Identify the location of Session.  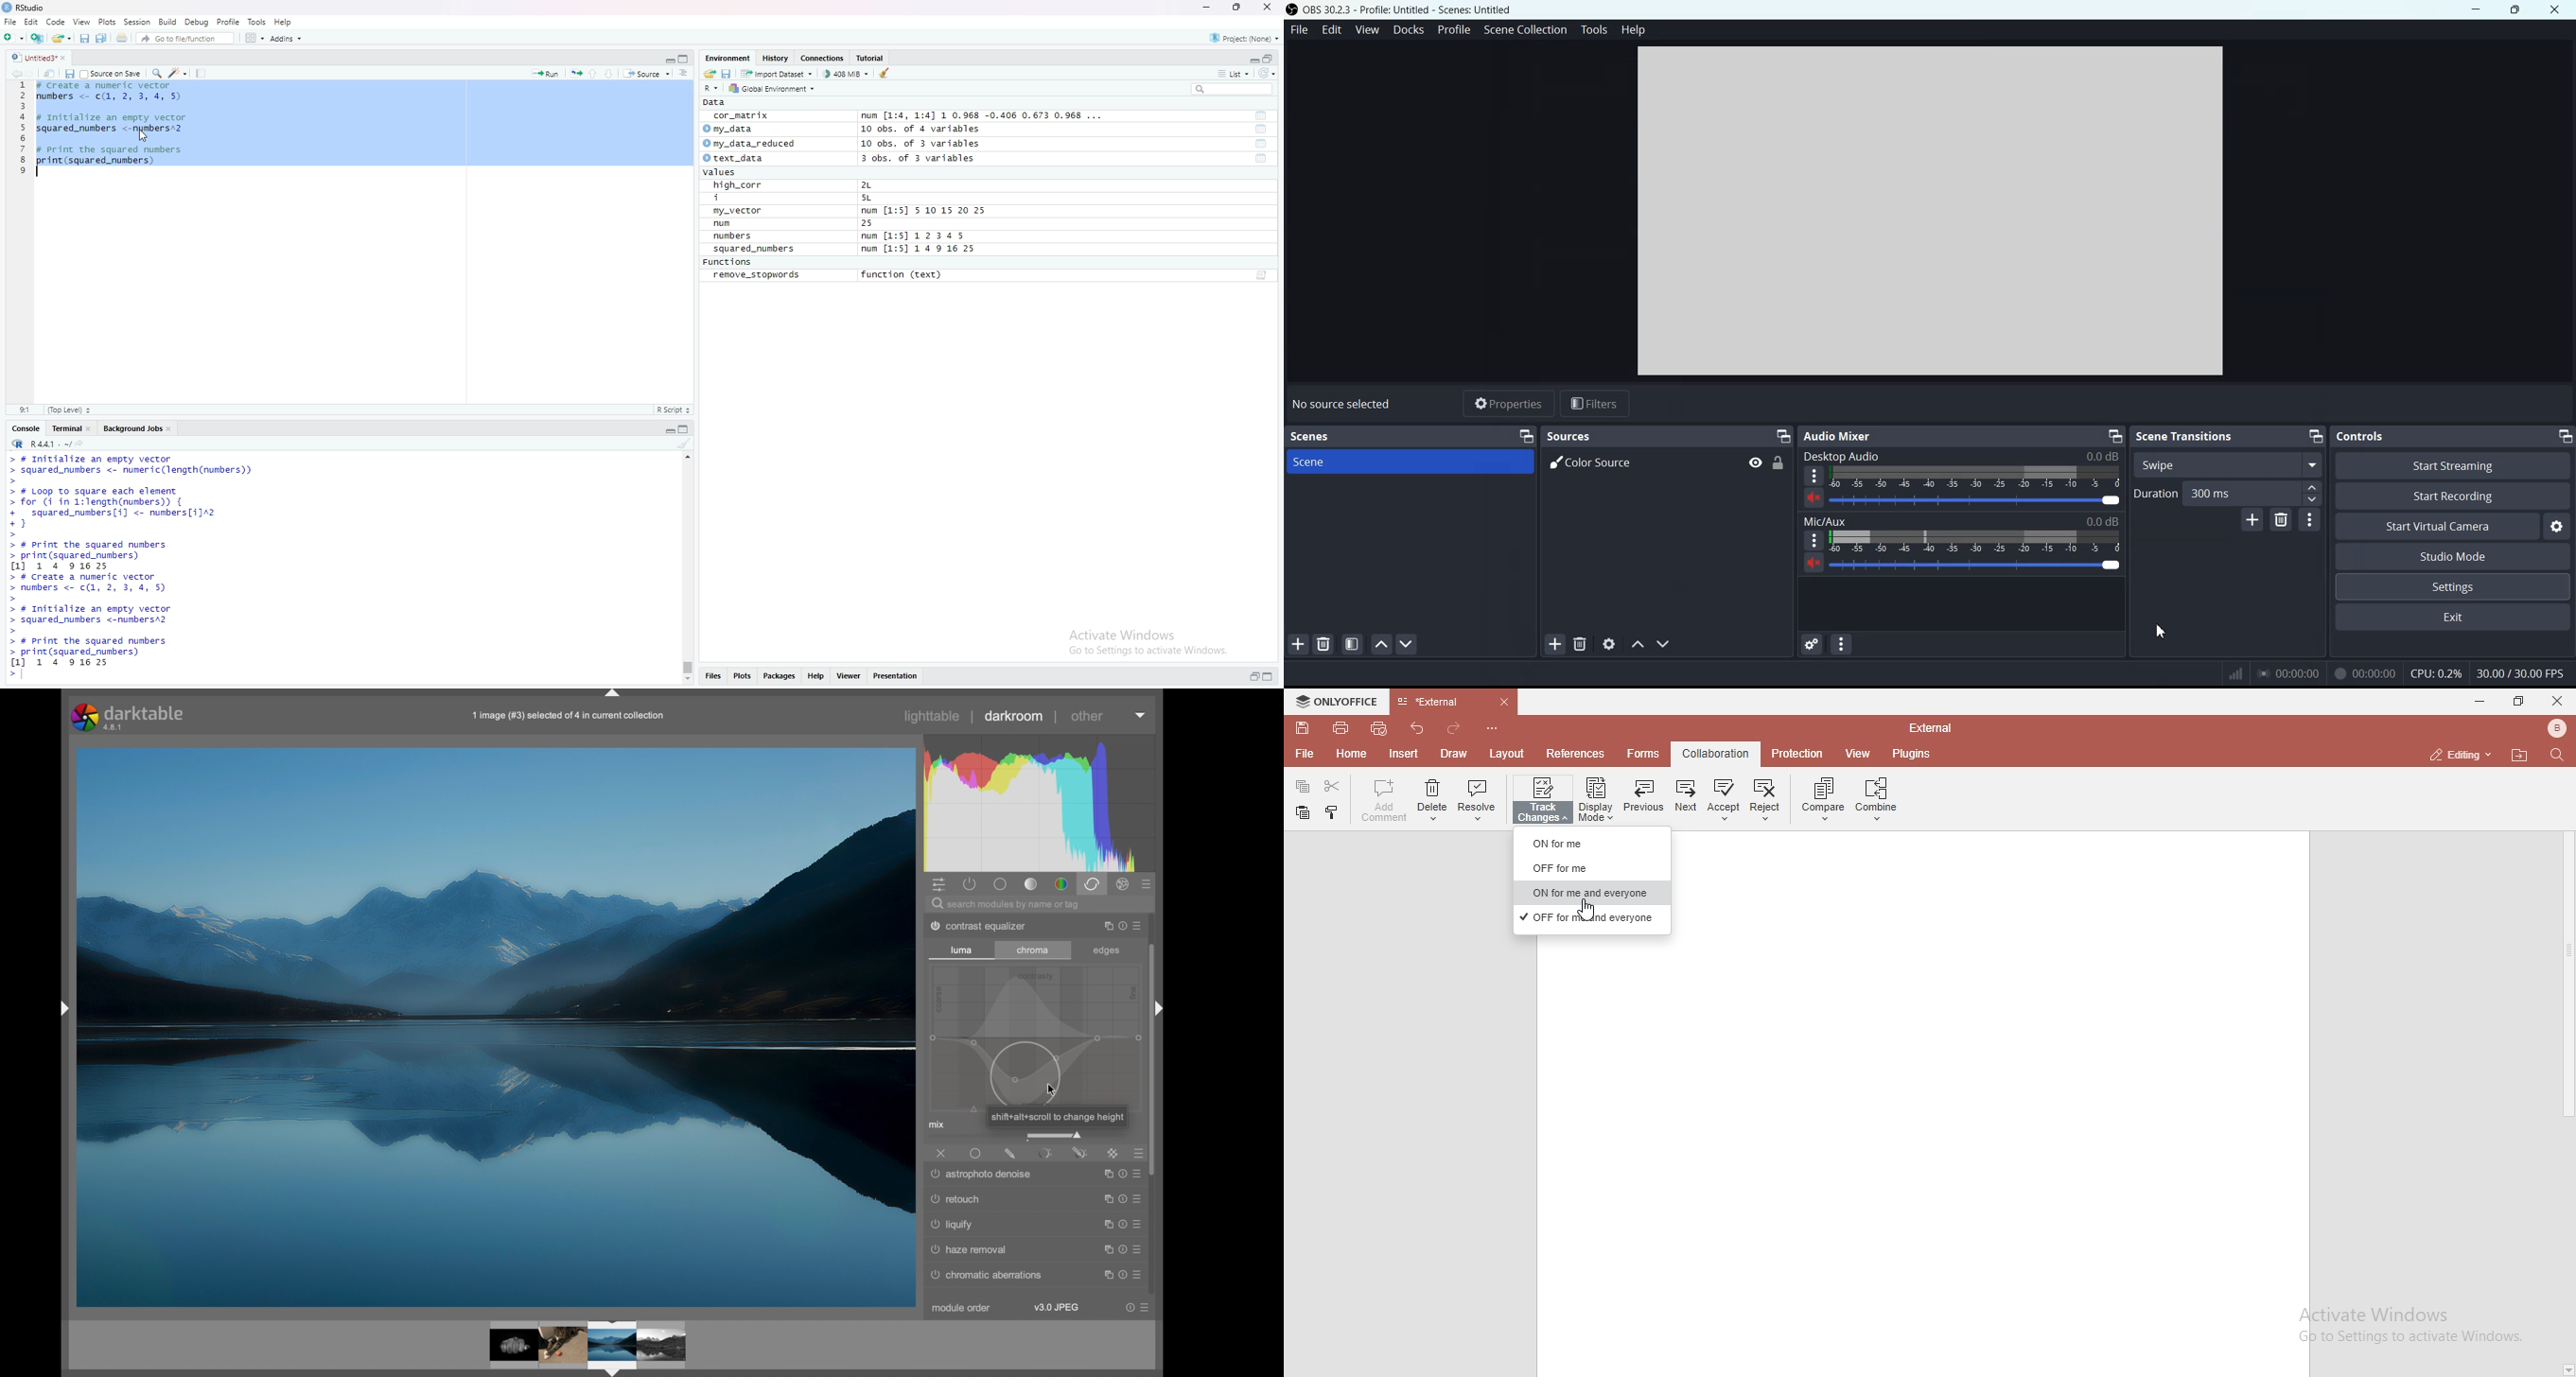
(137, 21).